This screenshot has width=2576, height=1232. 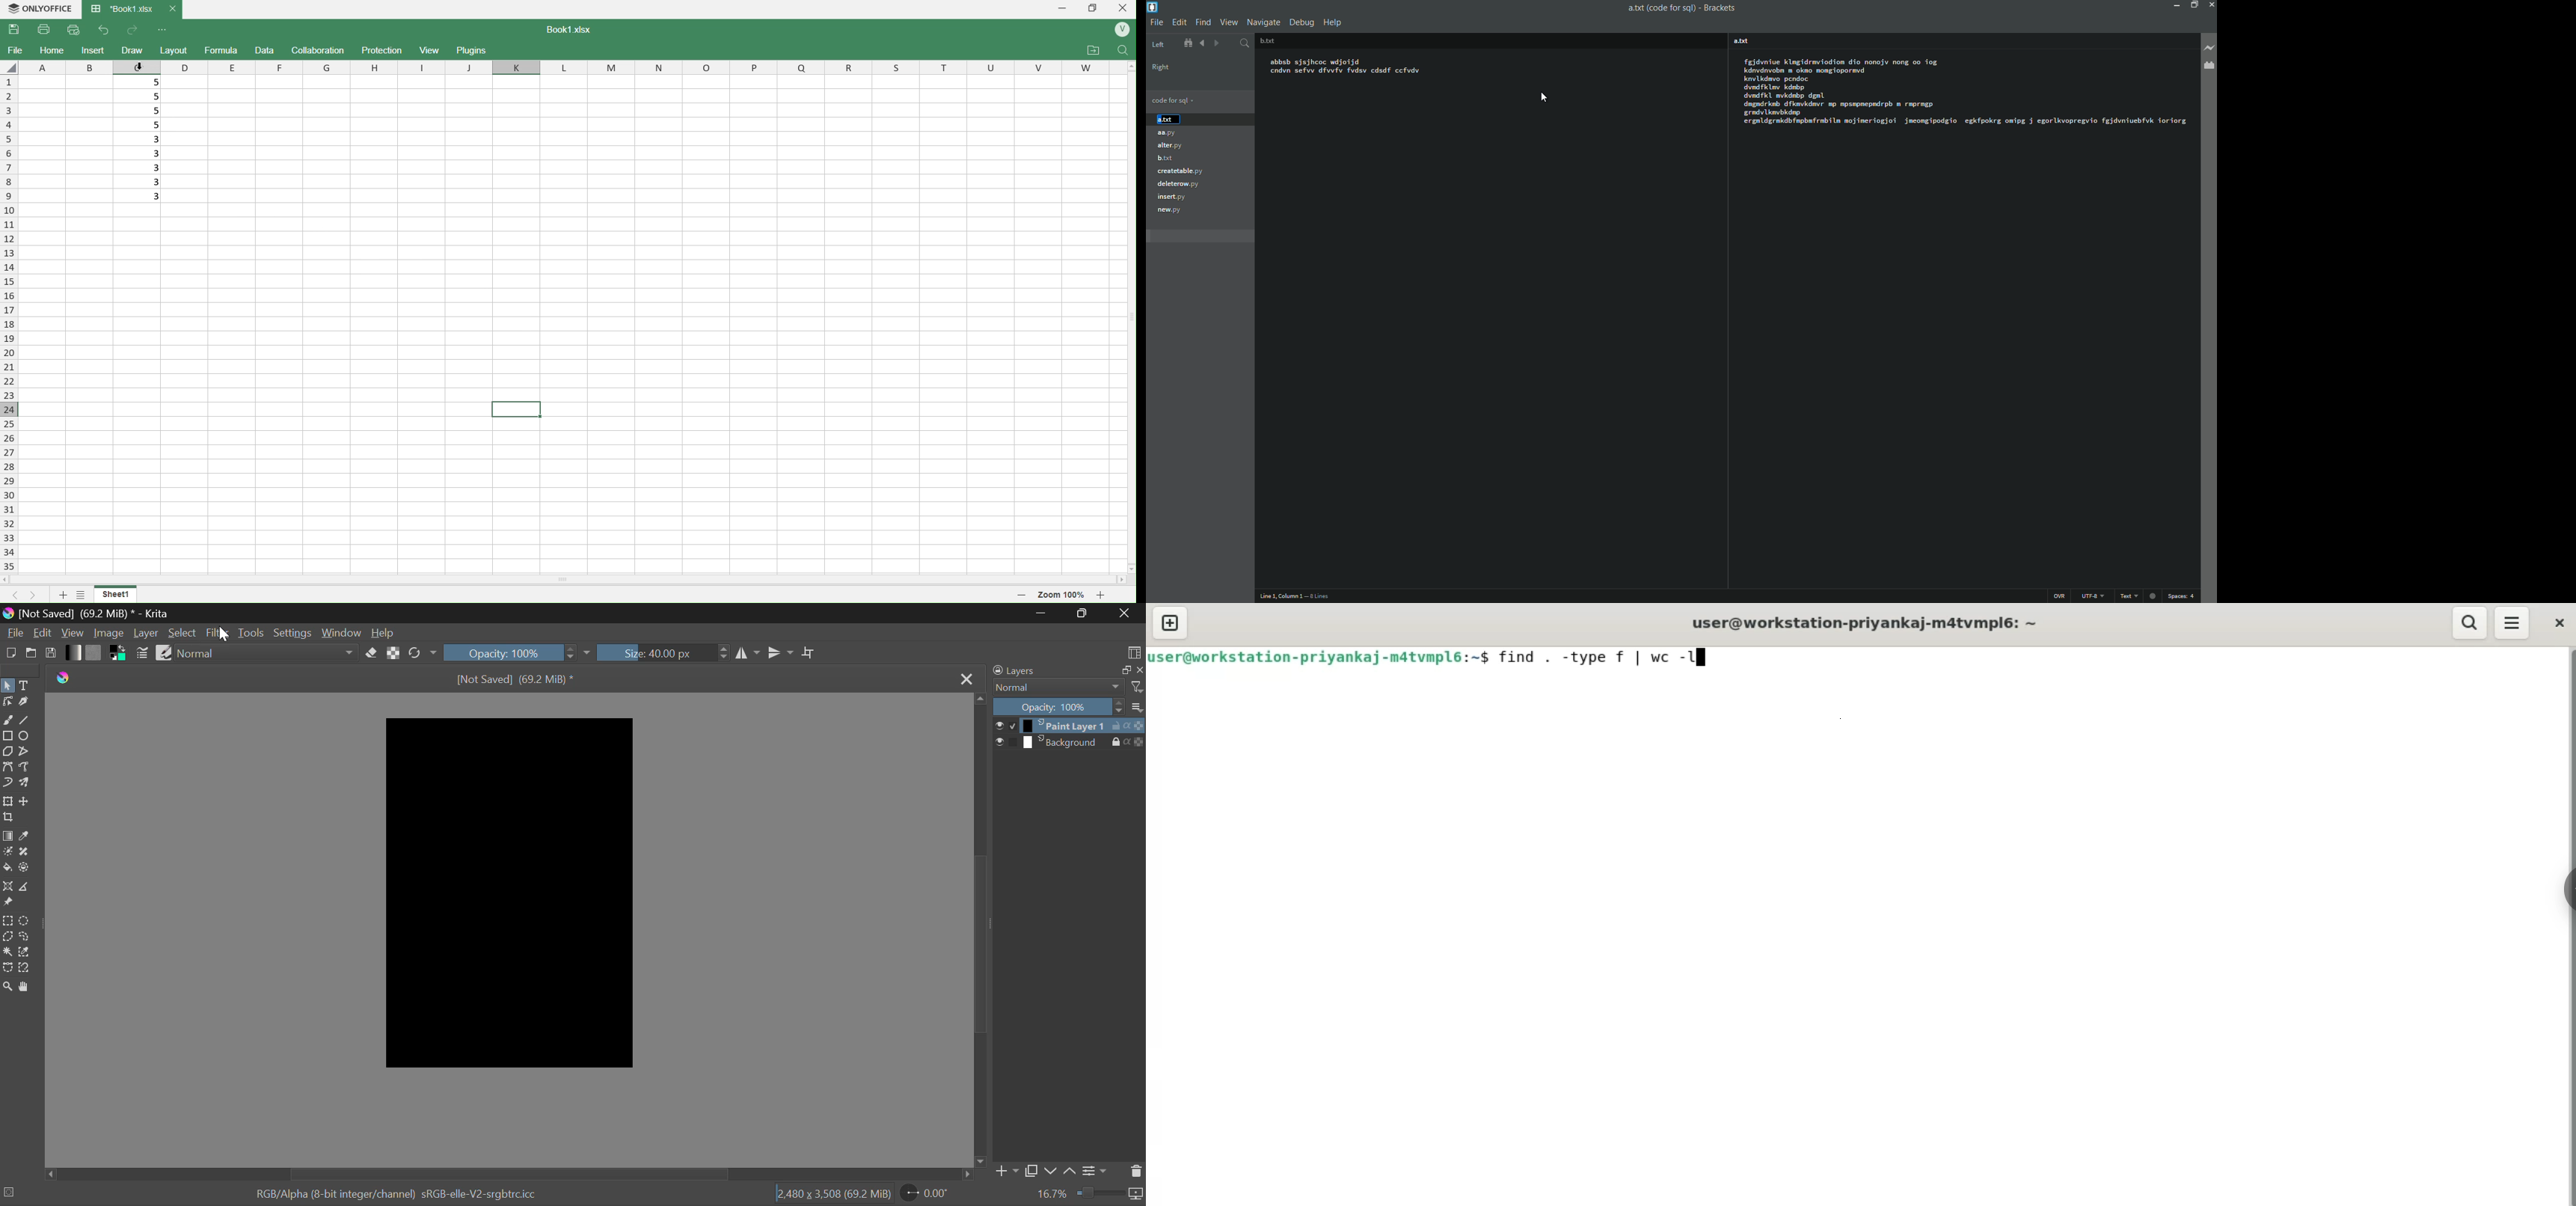 What do you see at coordinates (2468, 622) in the screenshot?
I see `search` at bounding box center [2468, 622].